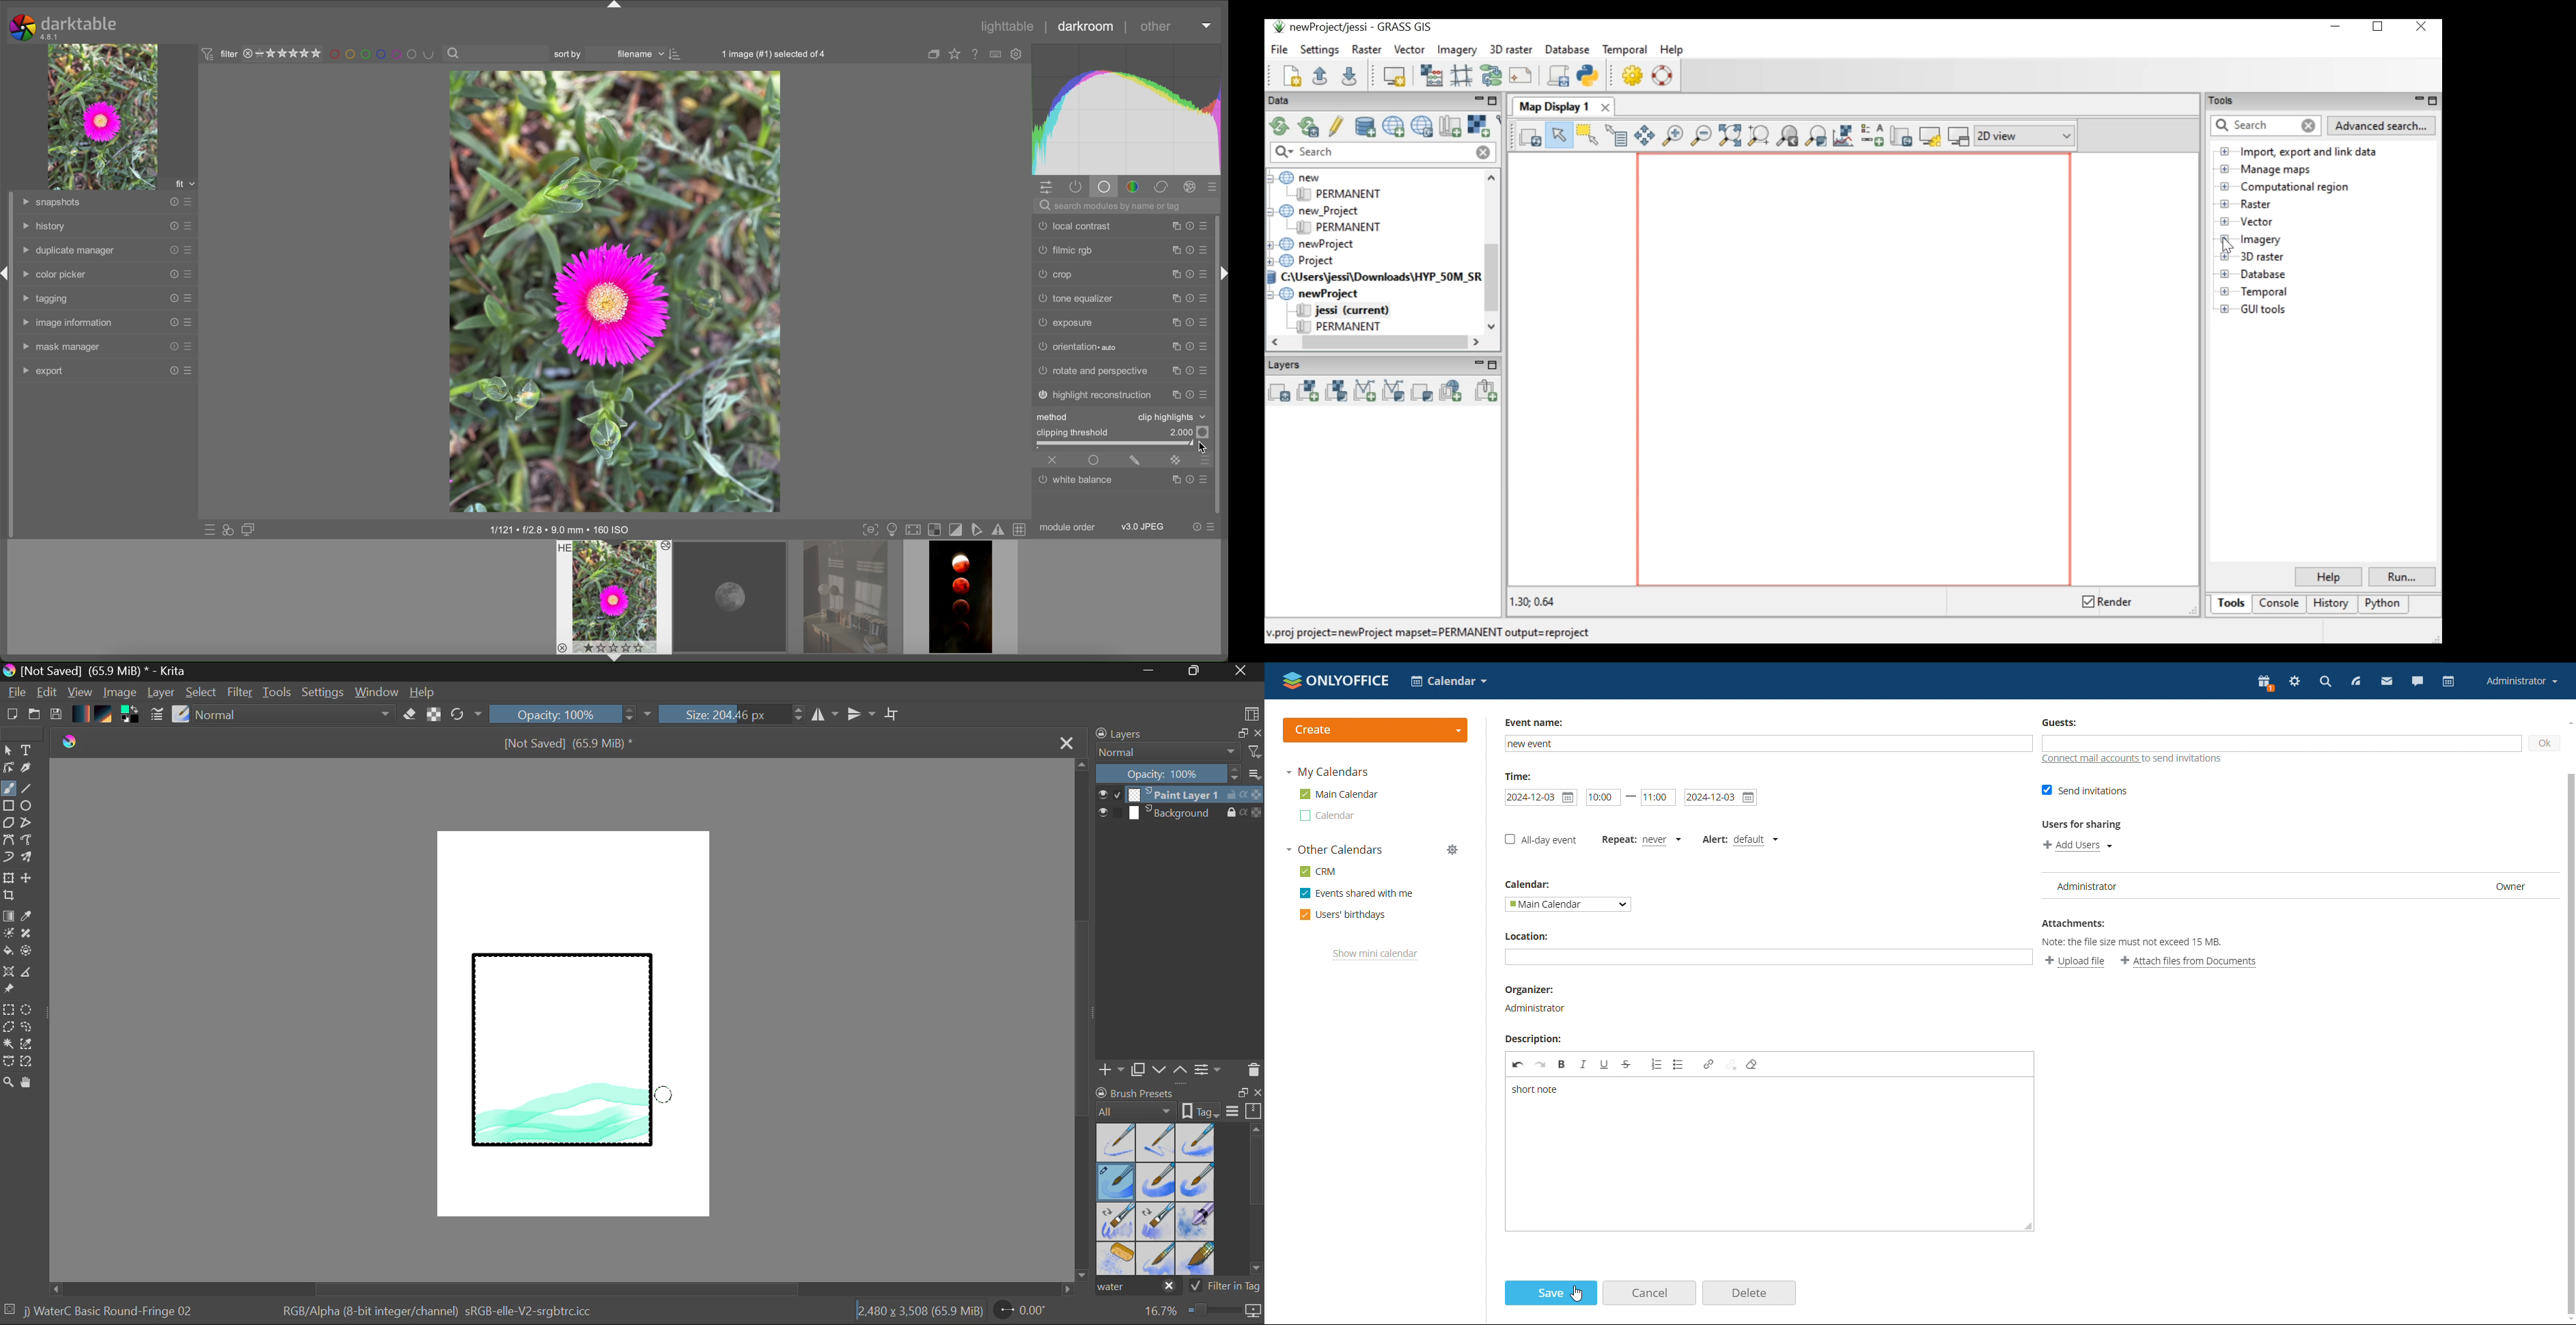  What do you see at coordinates (1028, 1312) in the screenshot?
I see `Page Rotation` at bounding box center [1028, 1312].